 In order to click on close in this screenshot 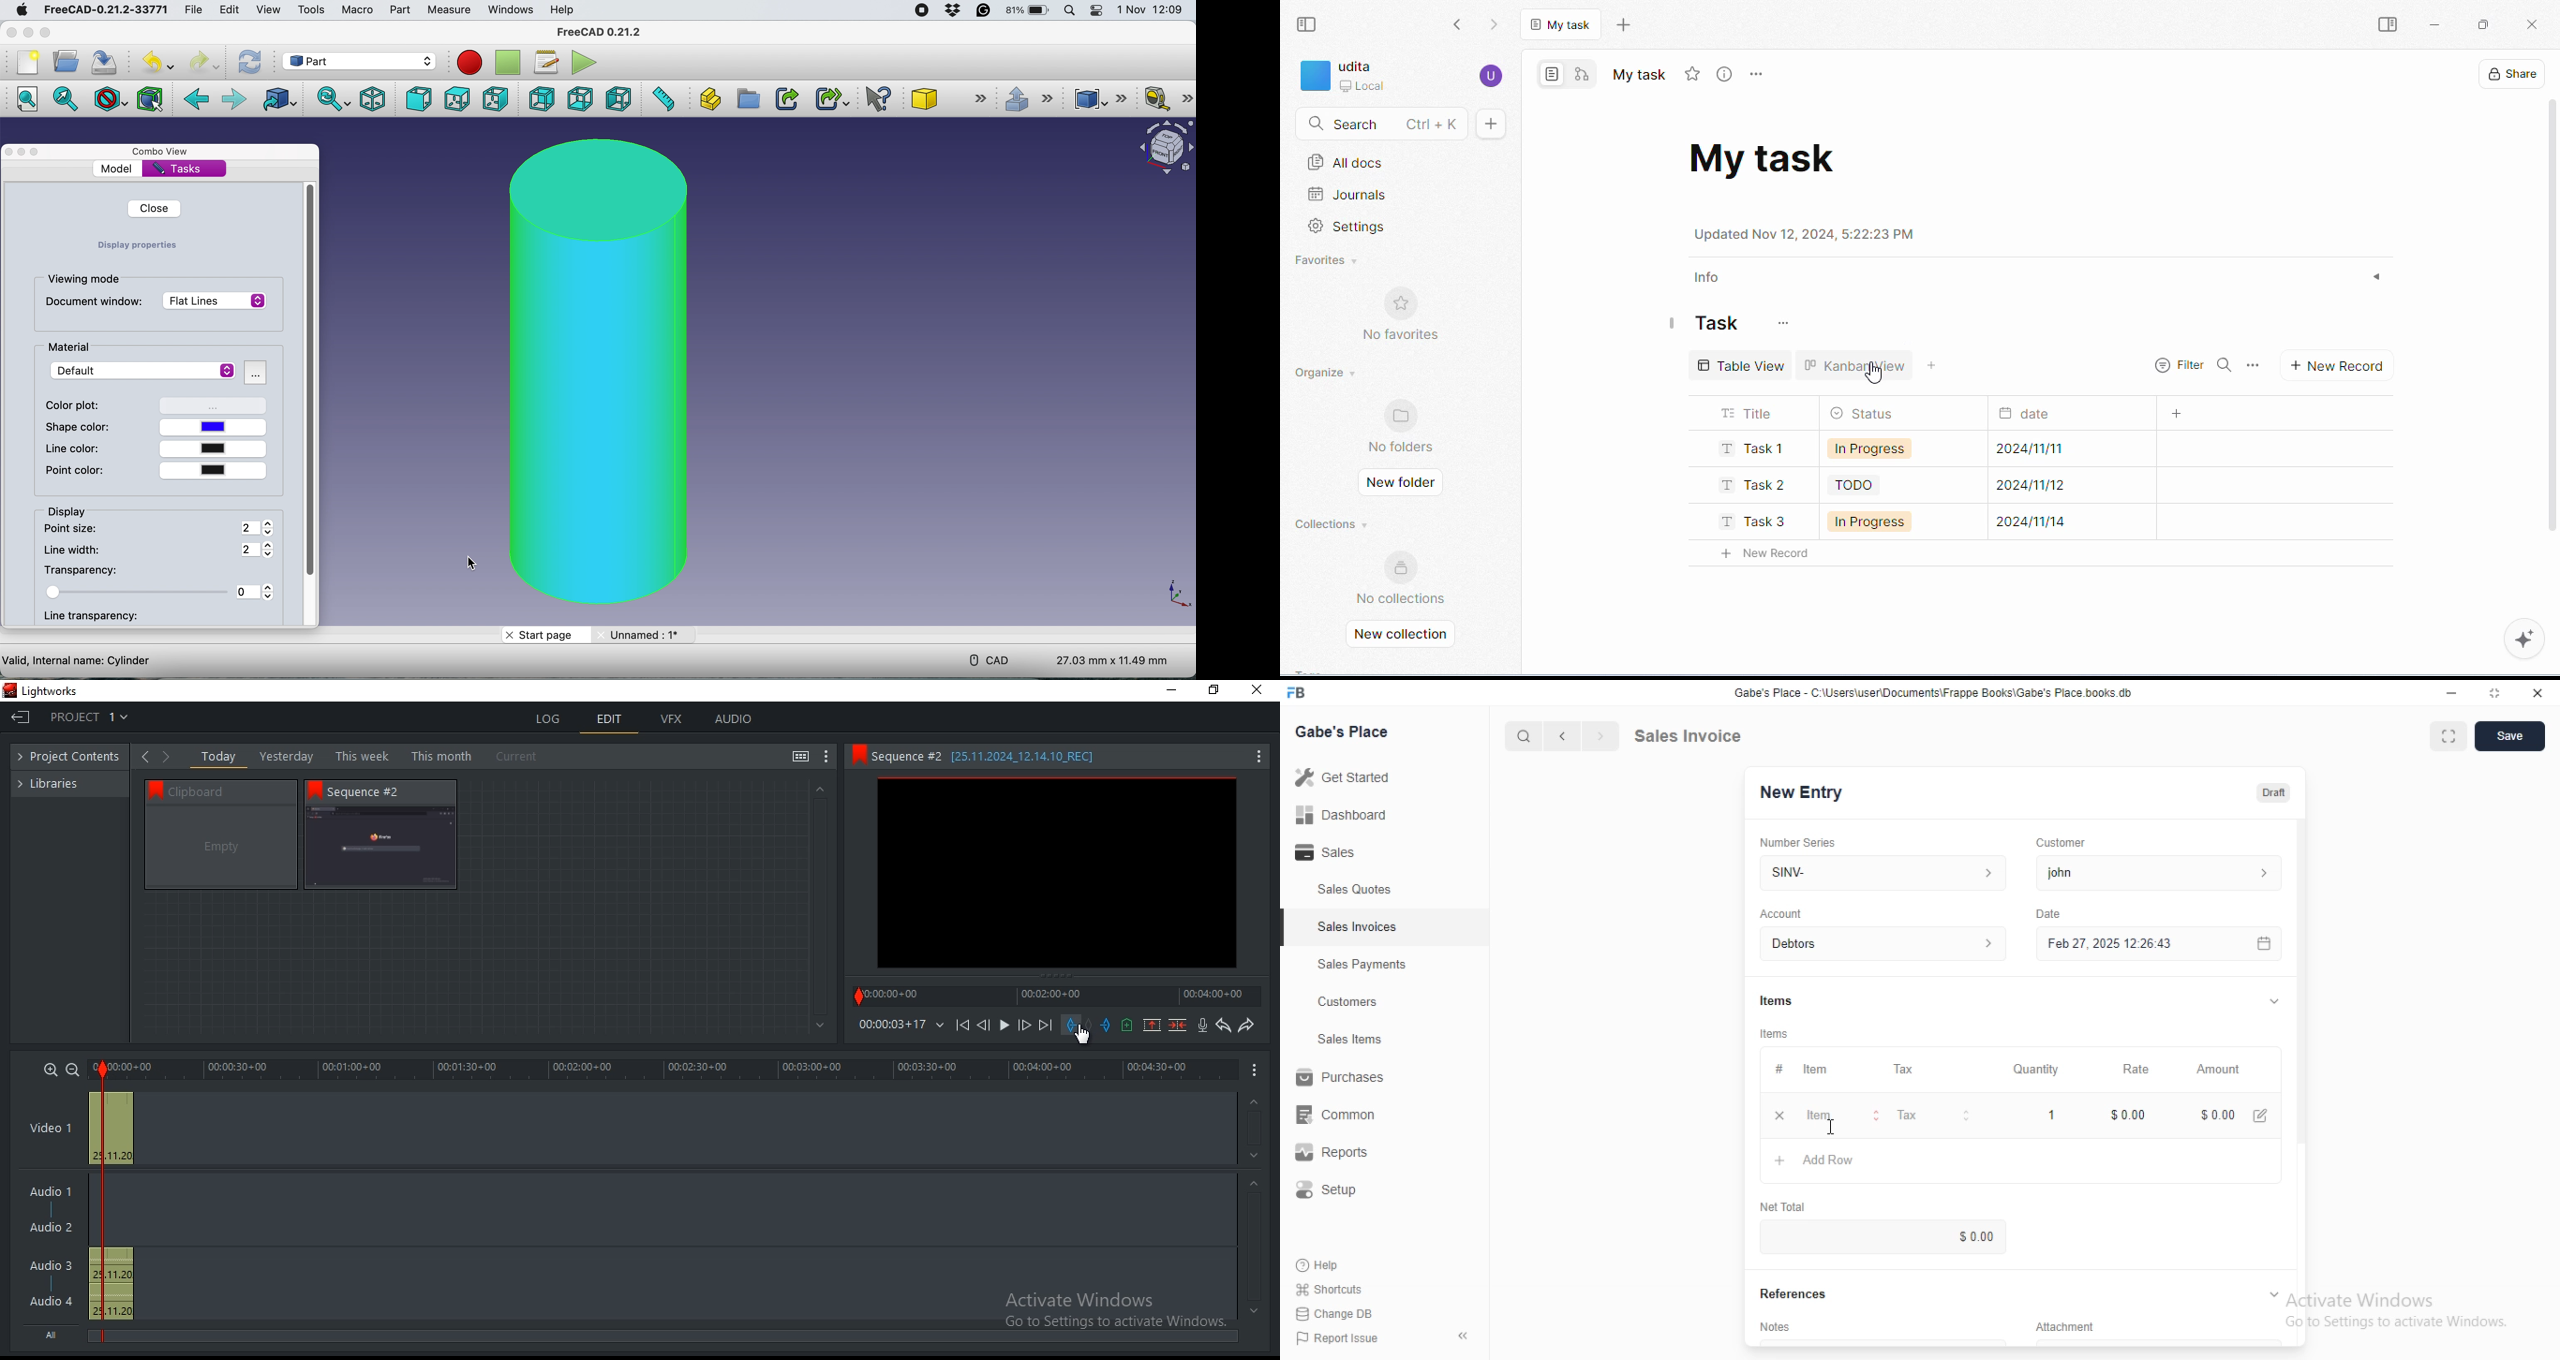, I will do `click(153, 210)`.